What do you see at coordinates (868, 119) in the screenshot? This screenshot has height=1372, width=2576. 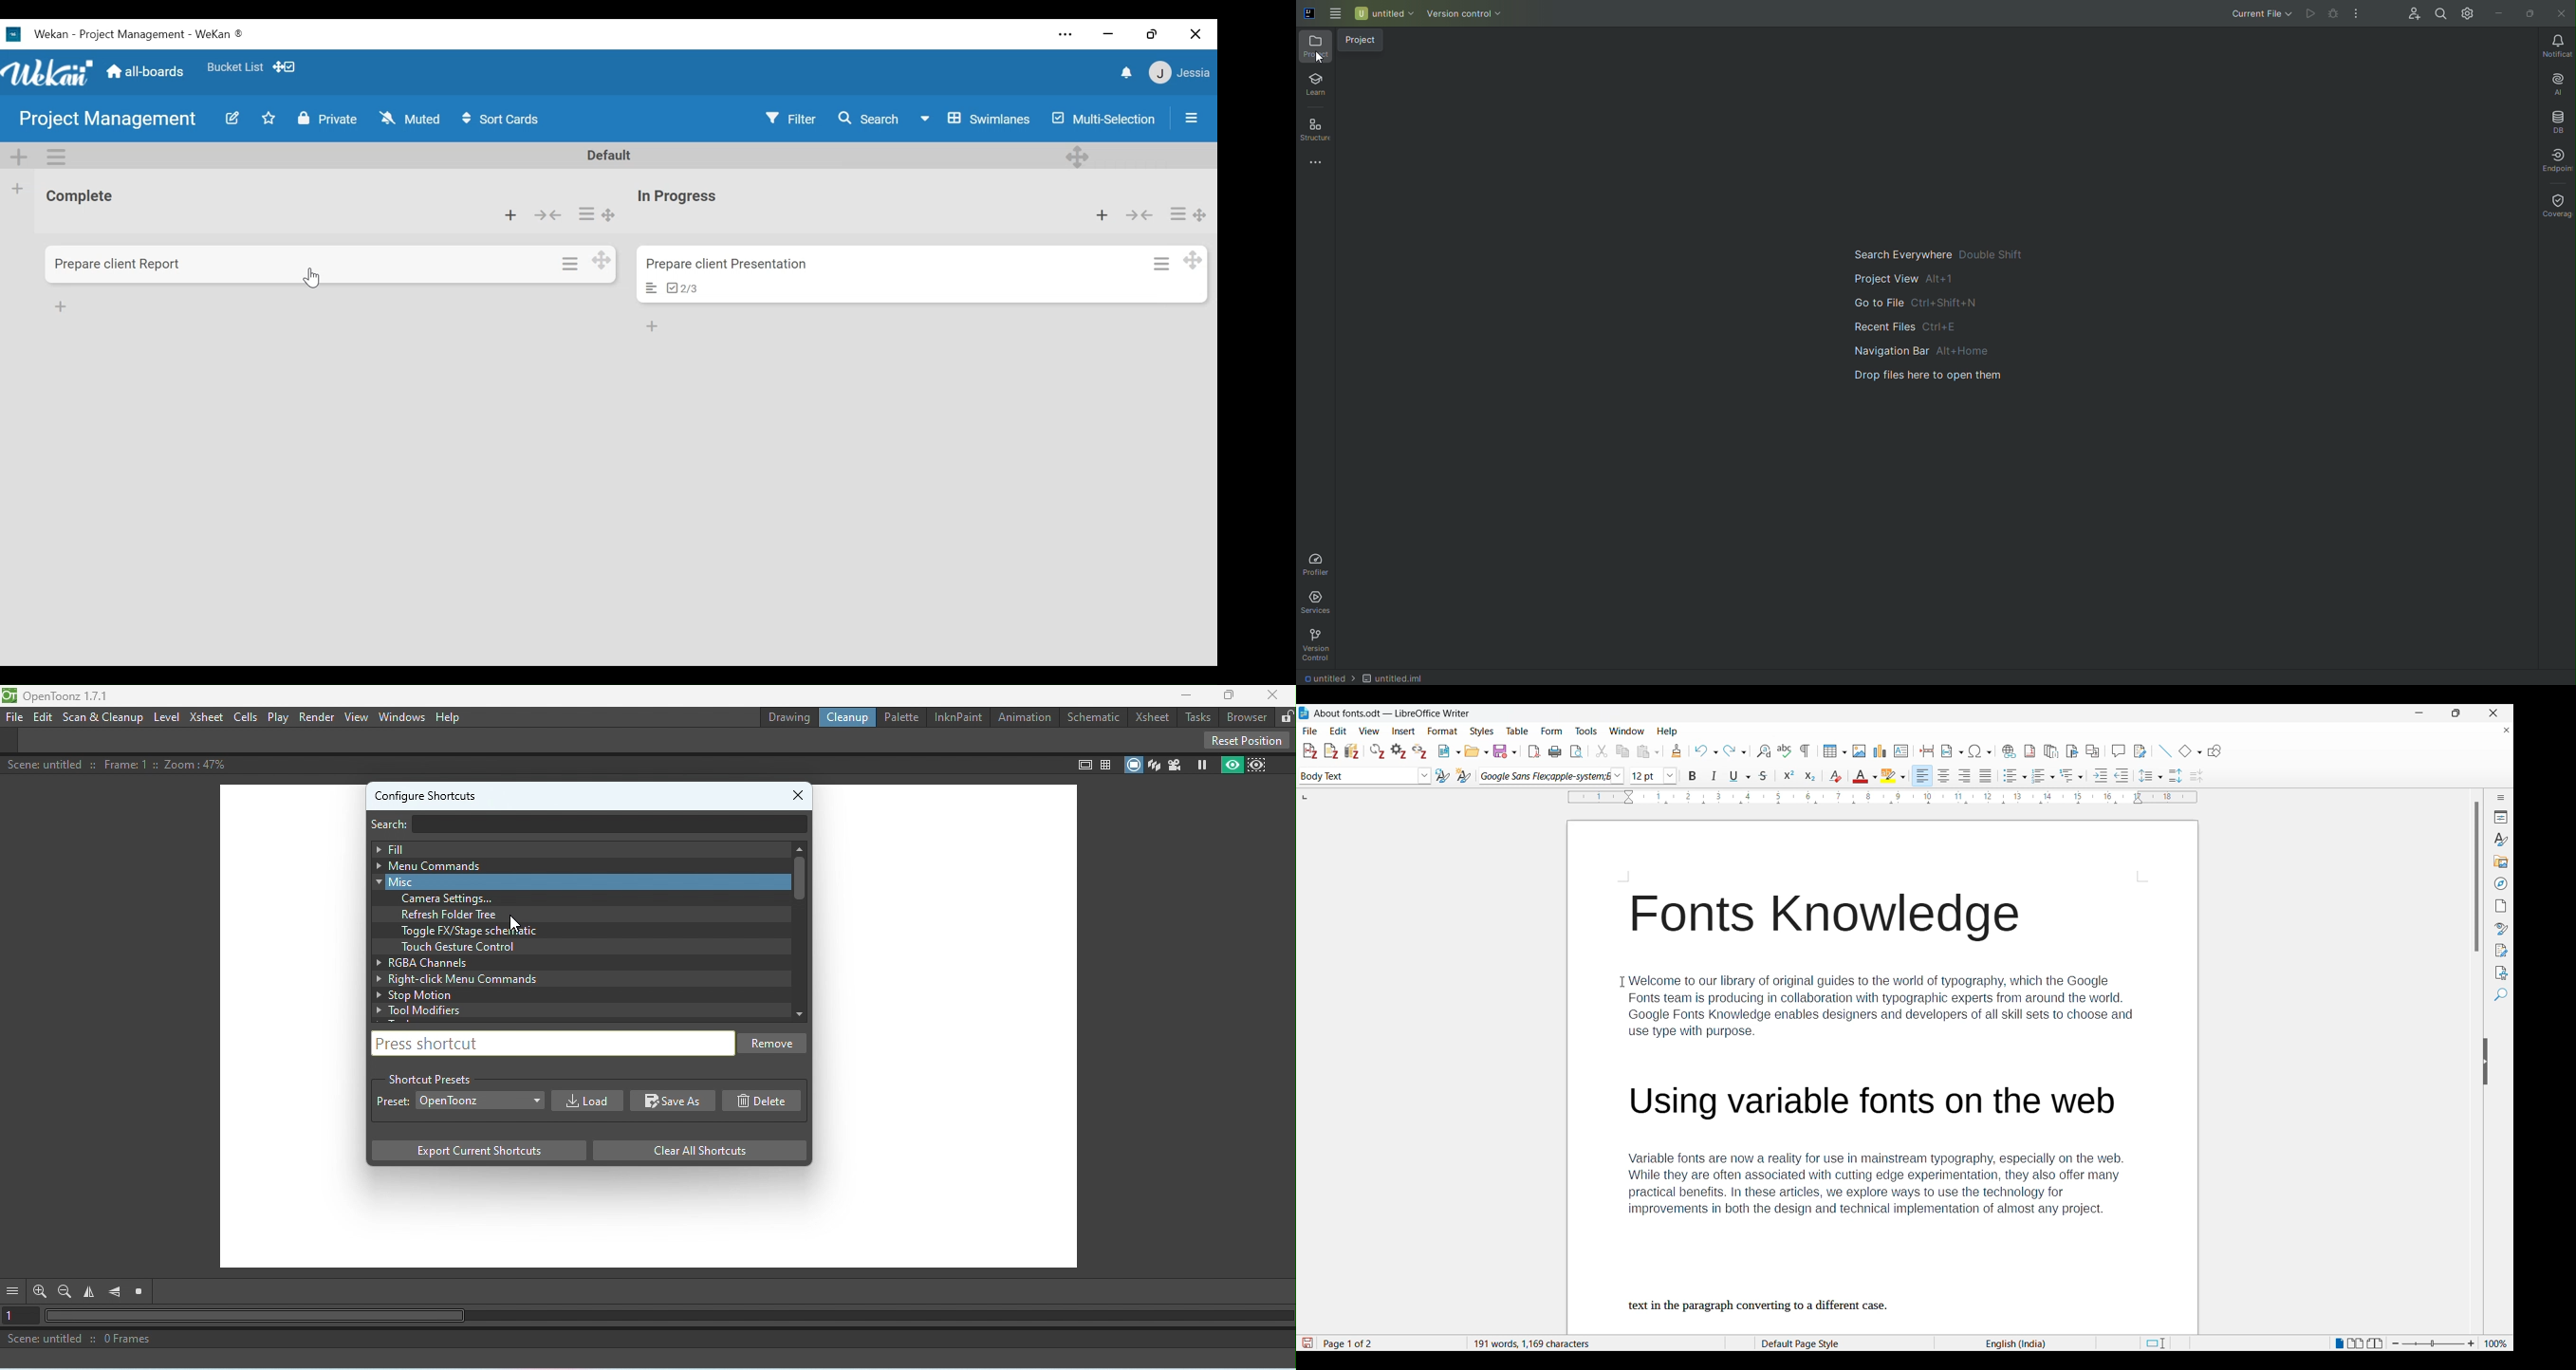 I see `Search` at bounding box center [868, 119].